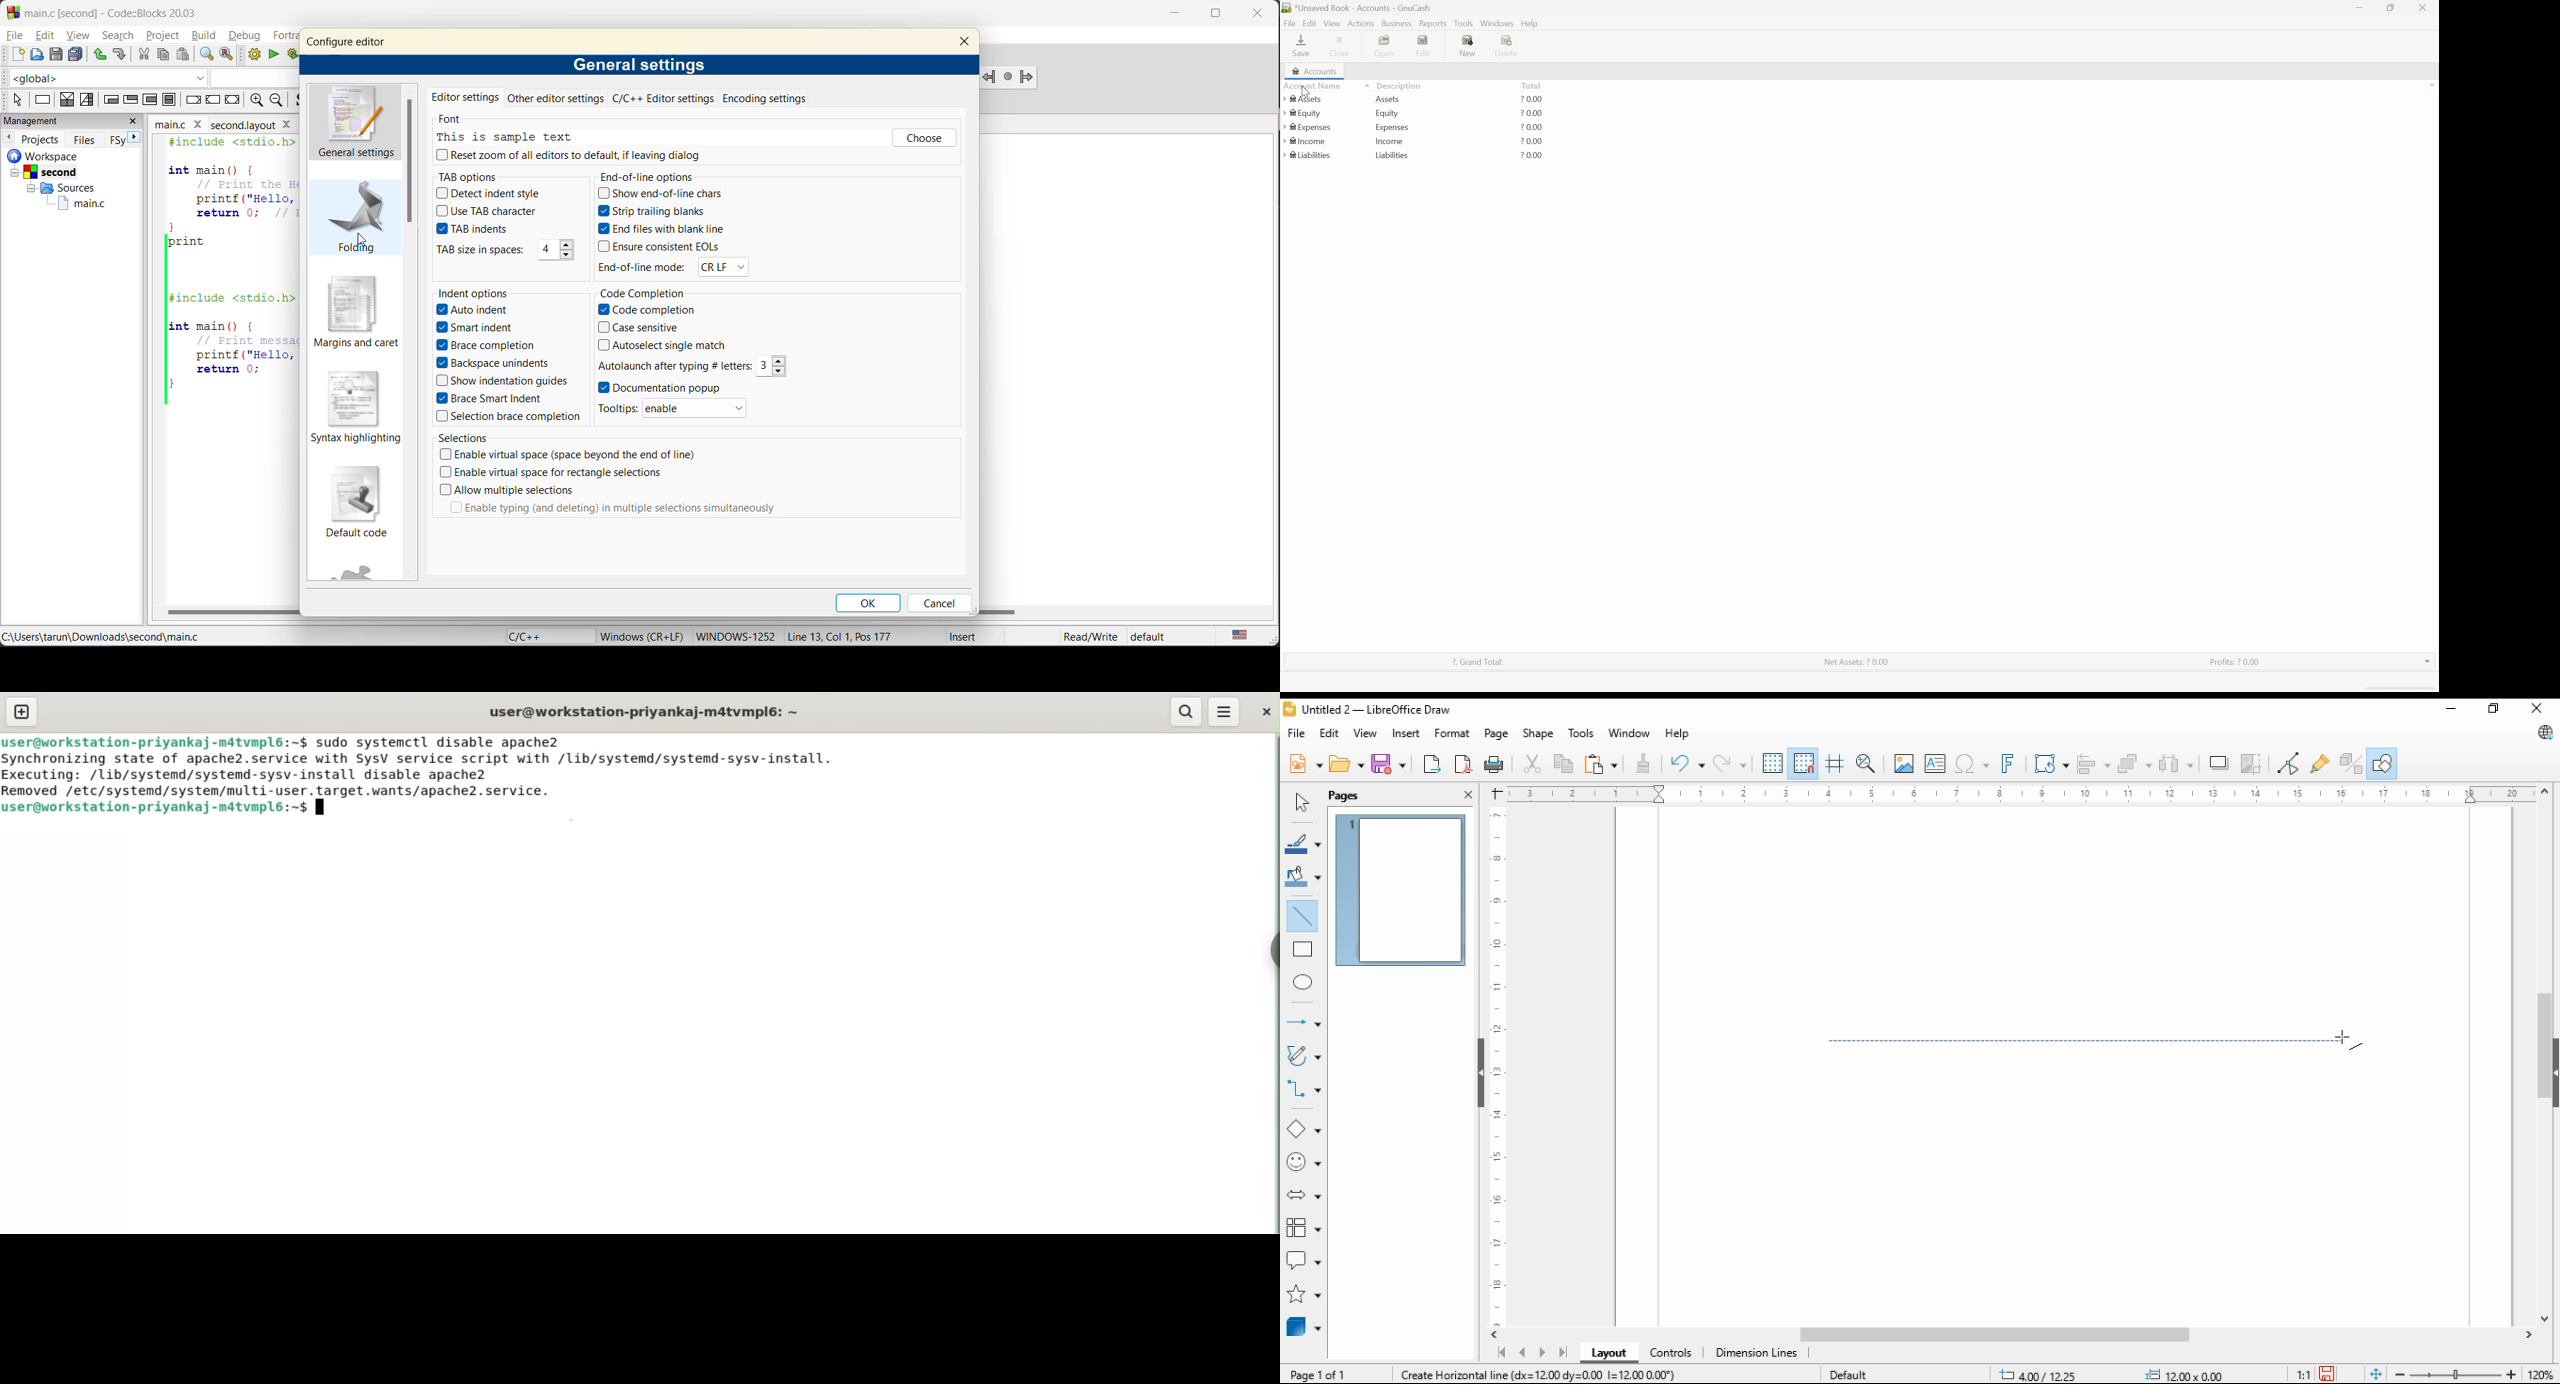 This screenshot has width=2576, height=1400. I want to click on sudo systemctl disable apache2, so click(448, 740).